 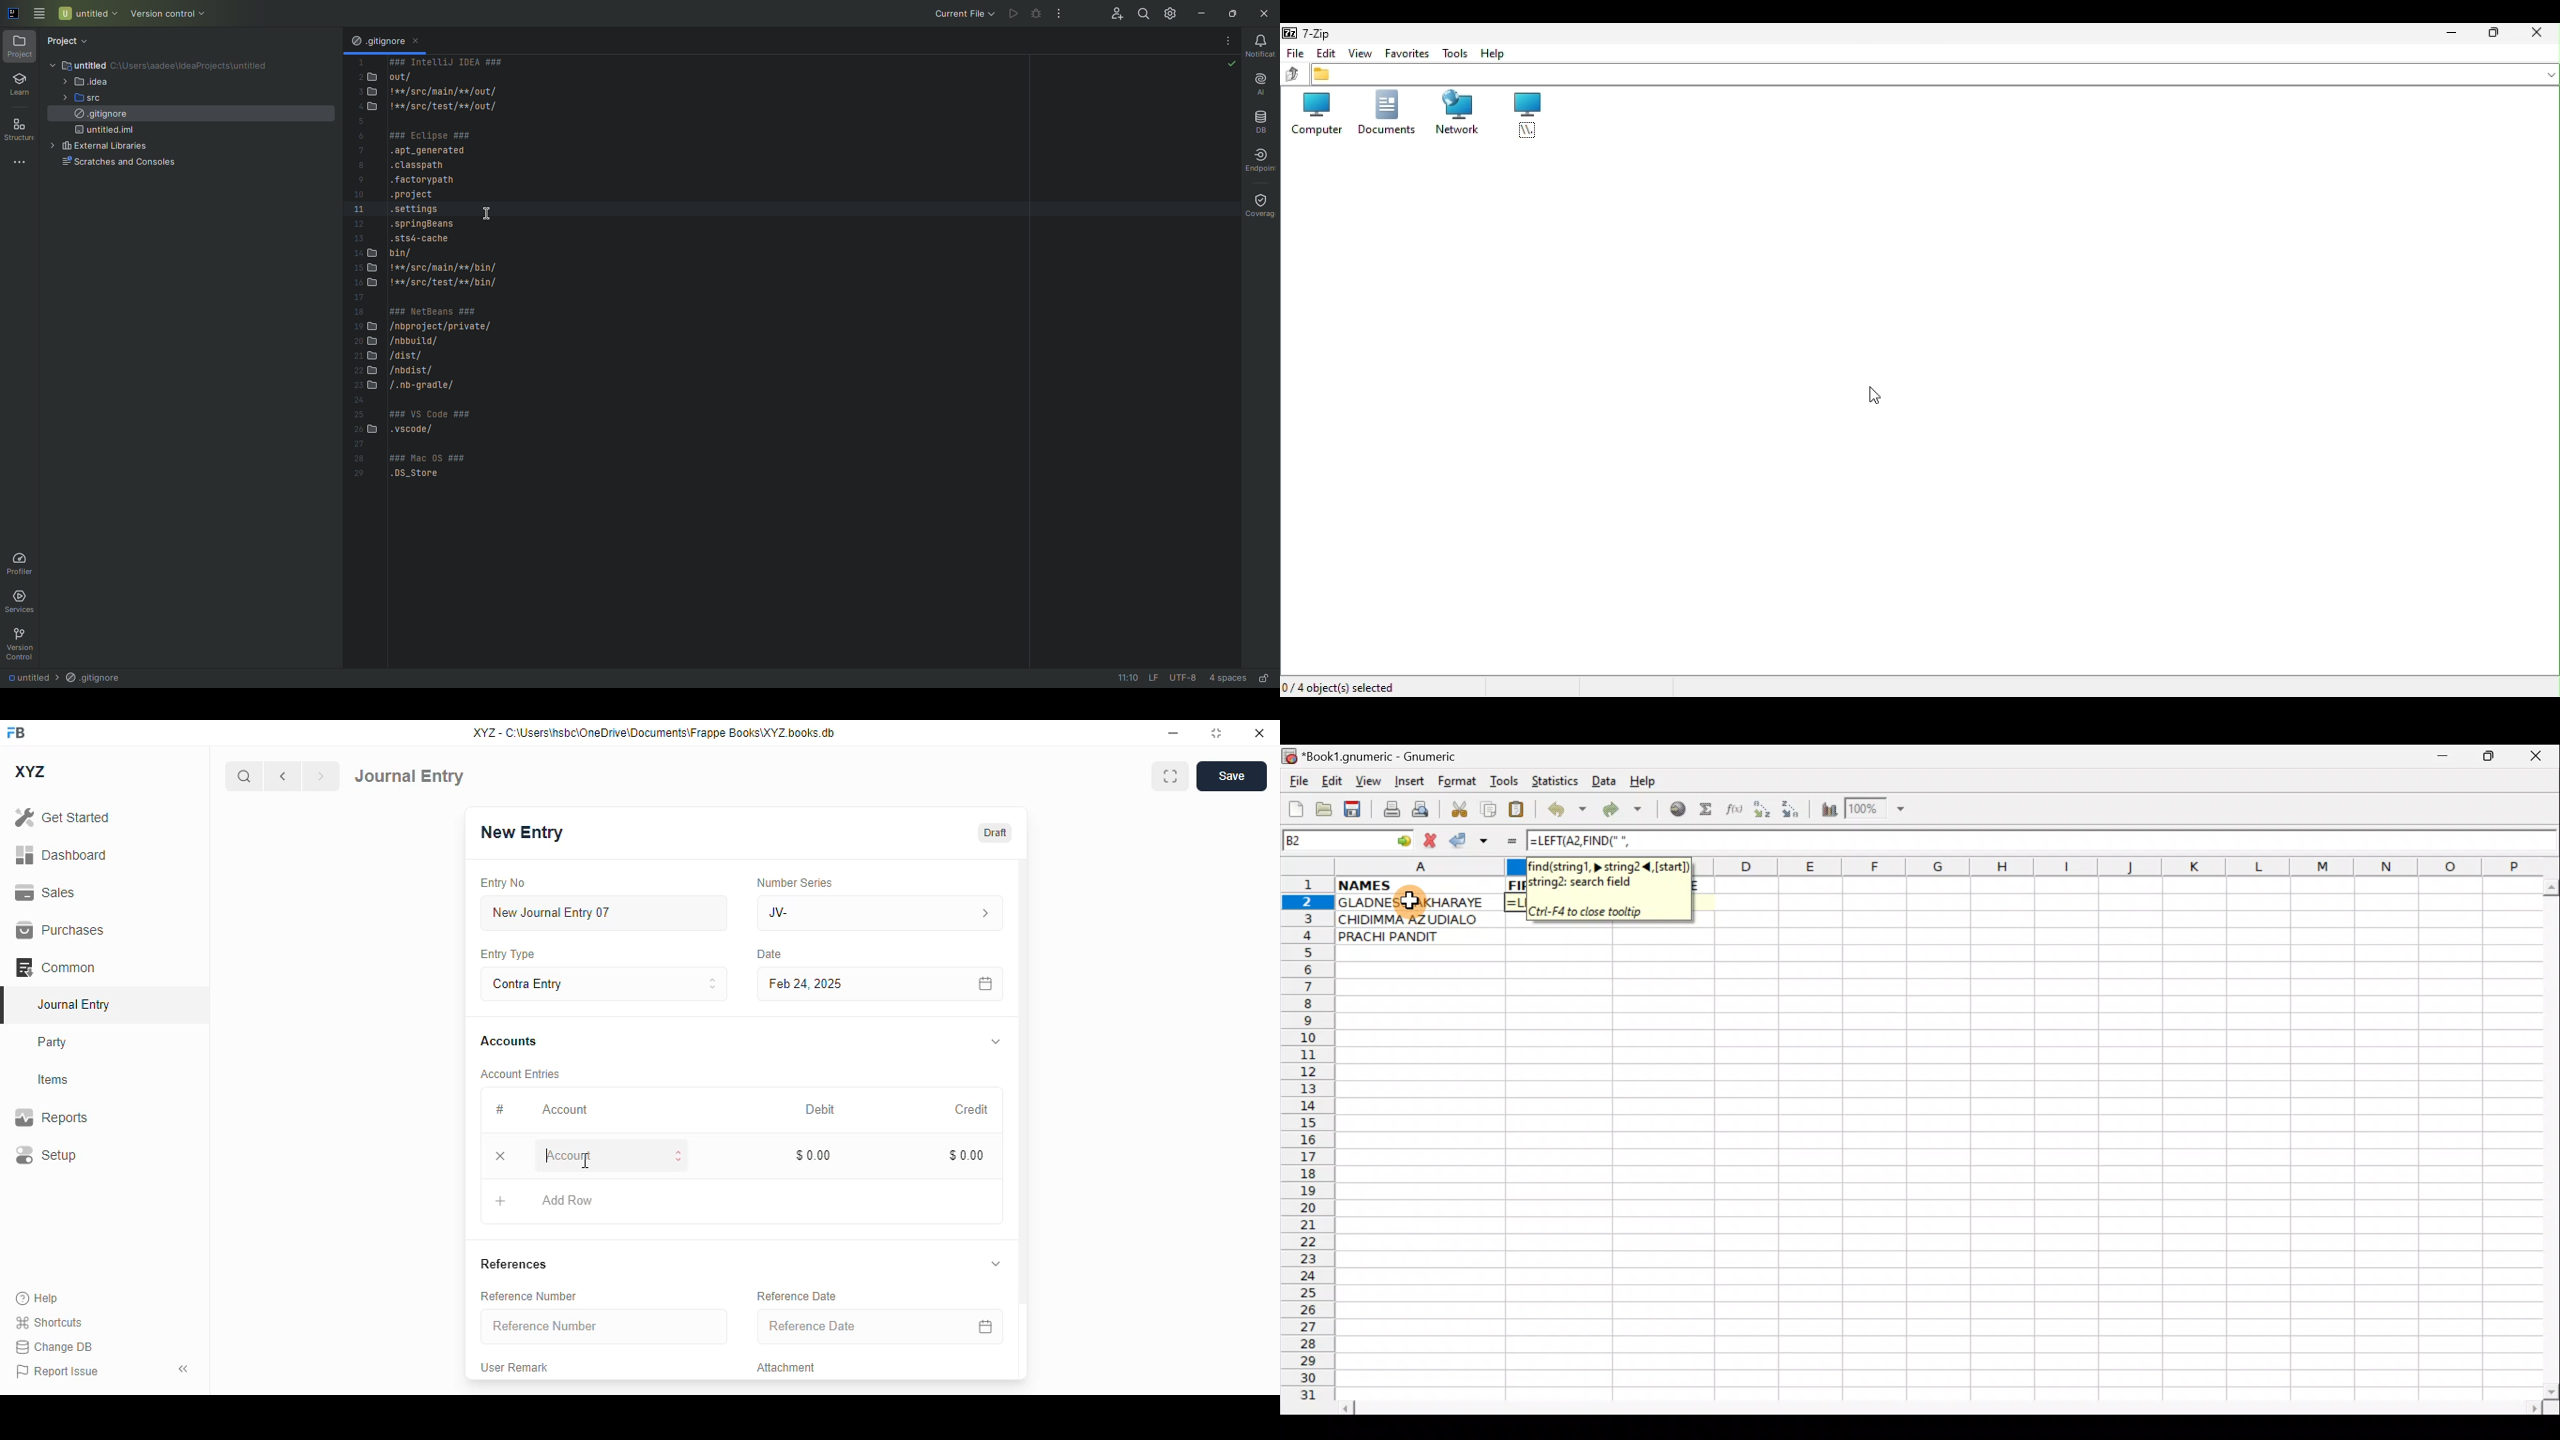 What do you see at coordinates (568, 1200) in the screenshot?
I see `add row ` at bounding box center [568, 1200].